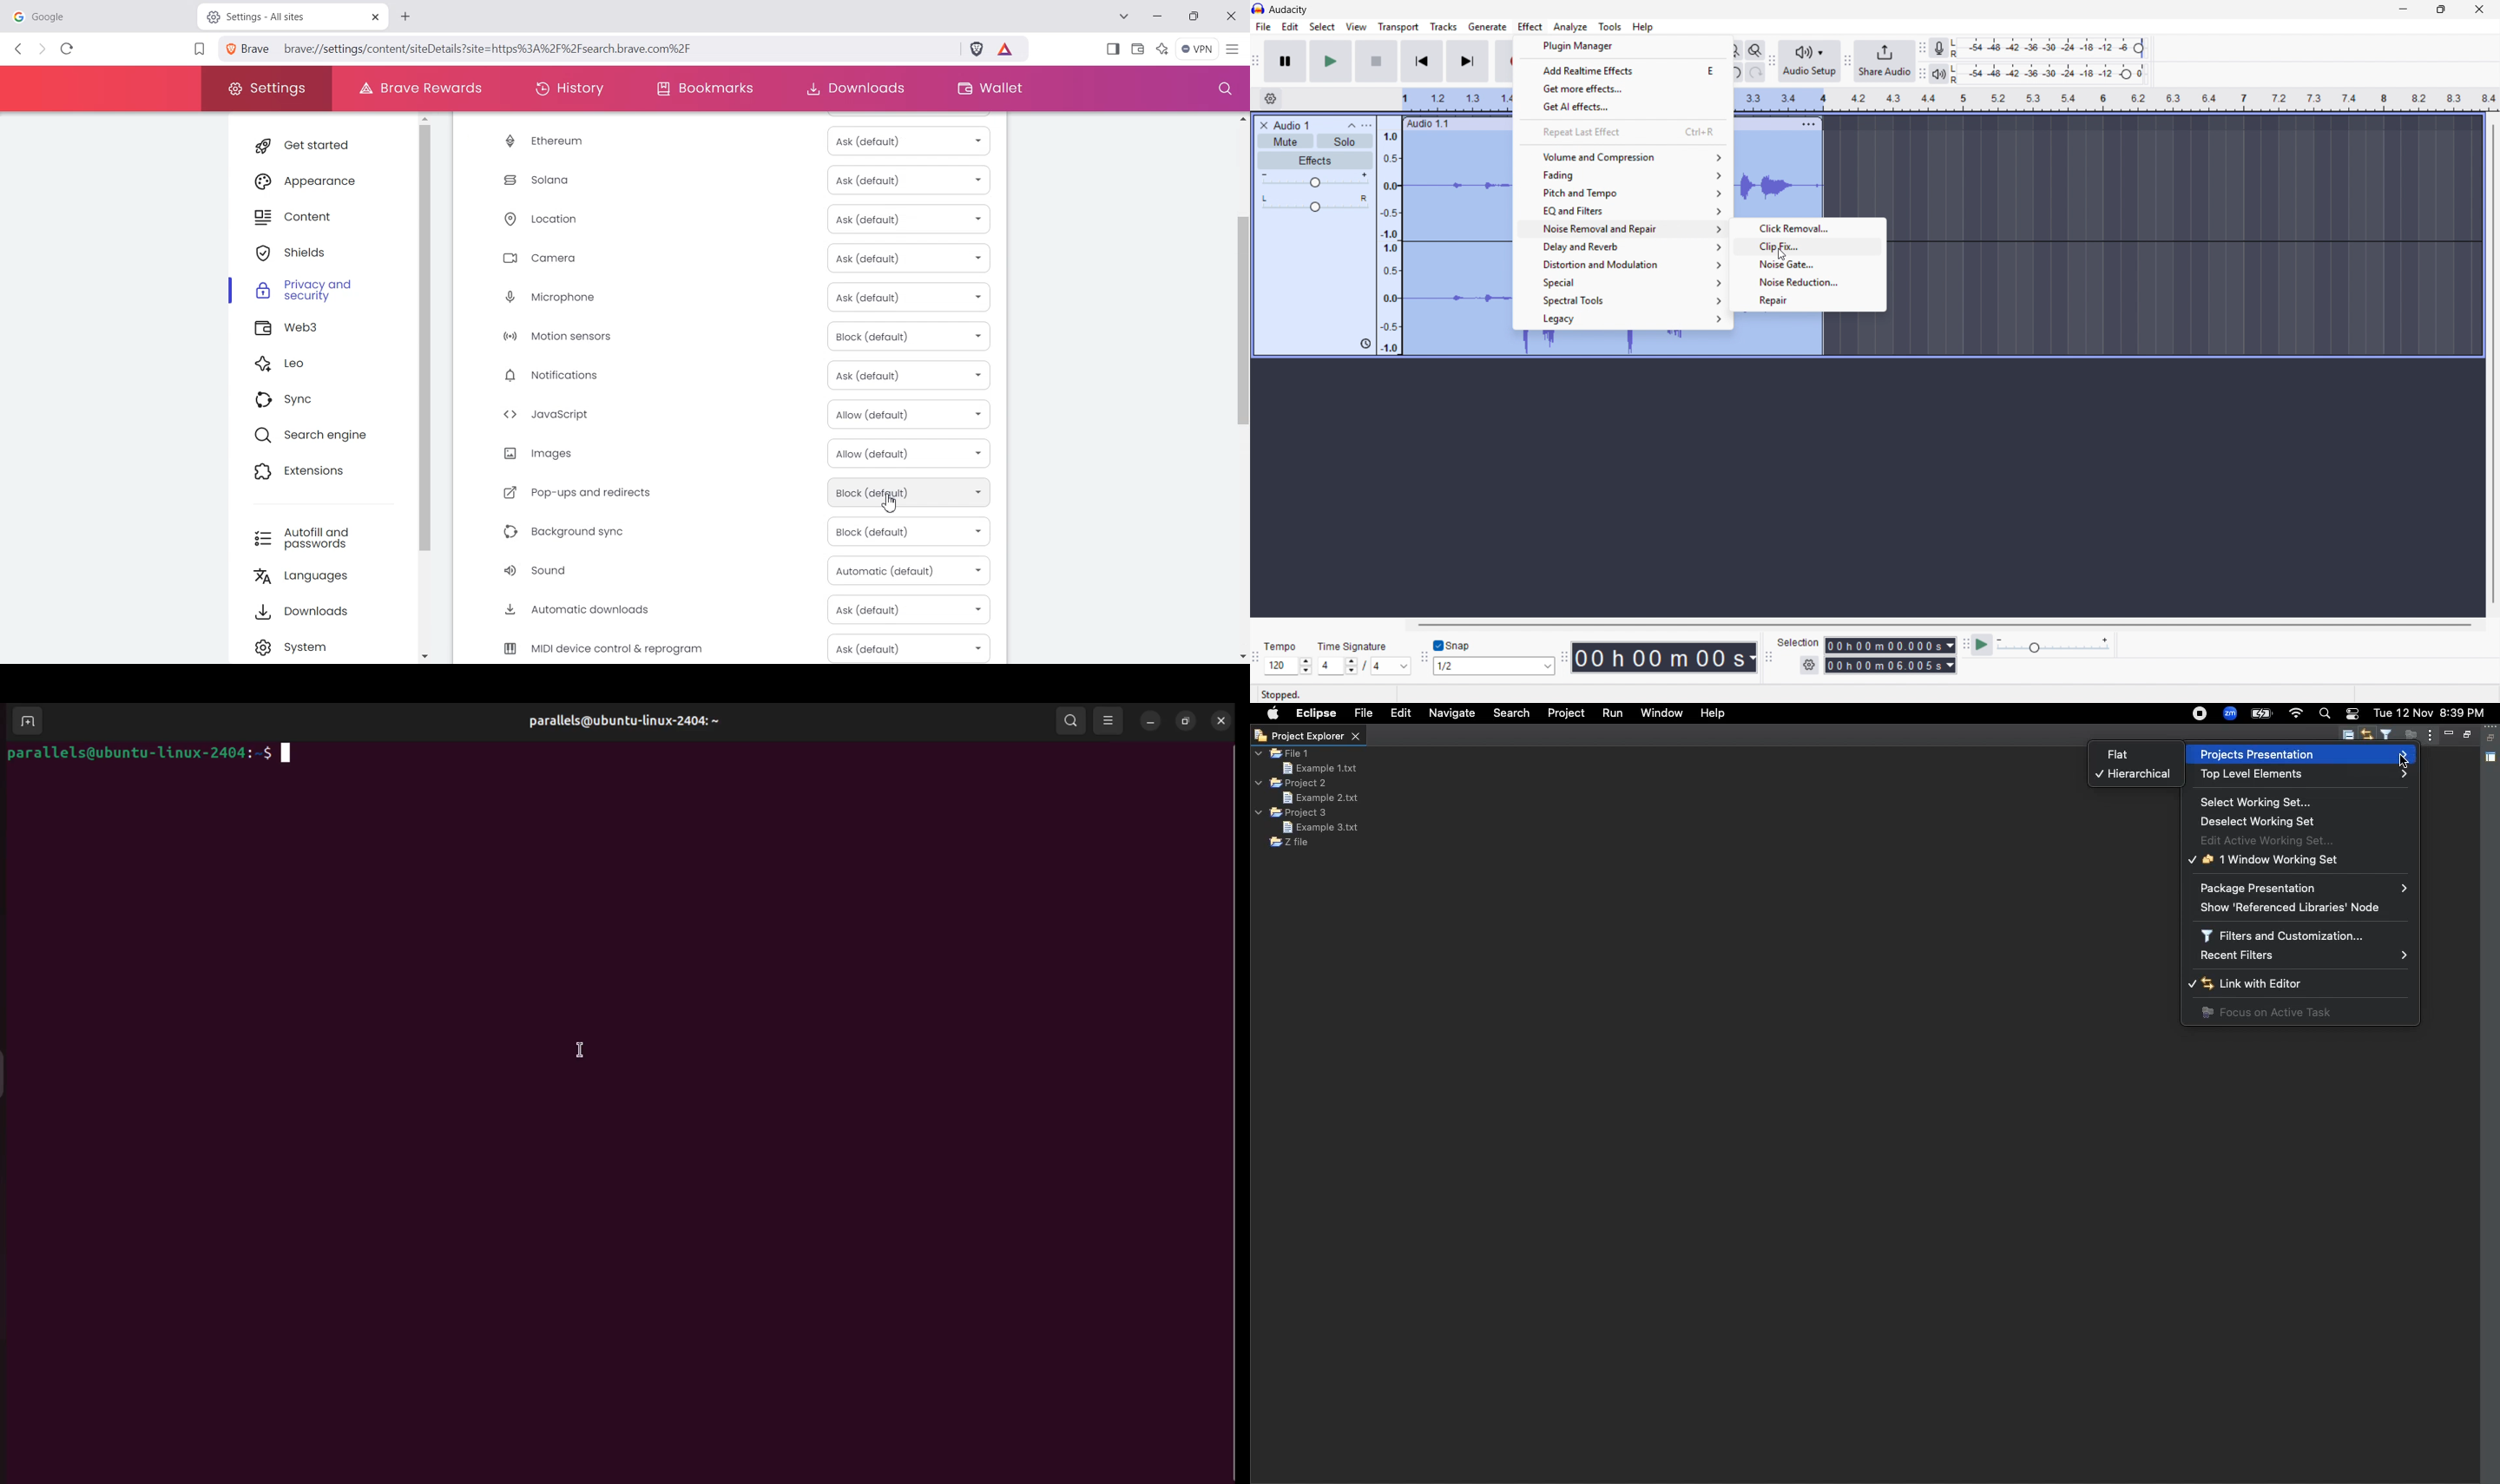 The image size is (2520, 1484). What do you see at coordinates (33, 720) in the screenshot?
I see `add terminal` at bounding box center [33, 720].